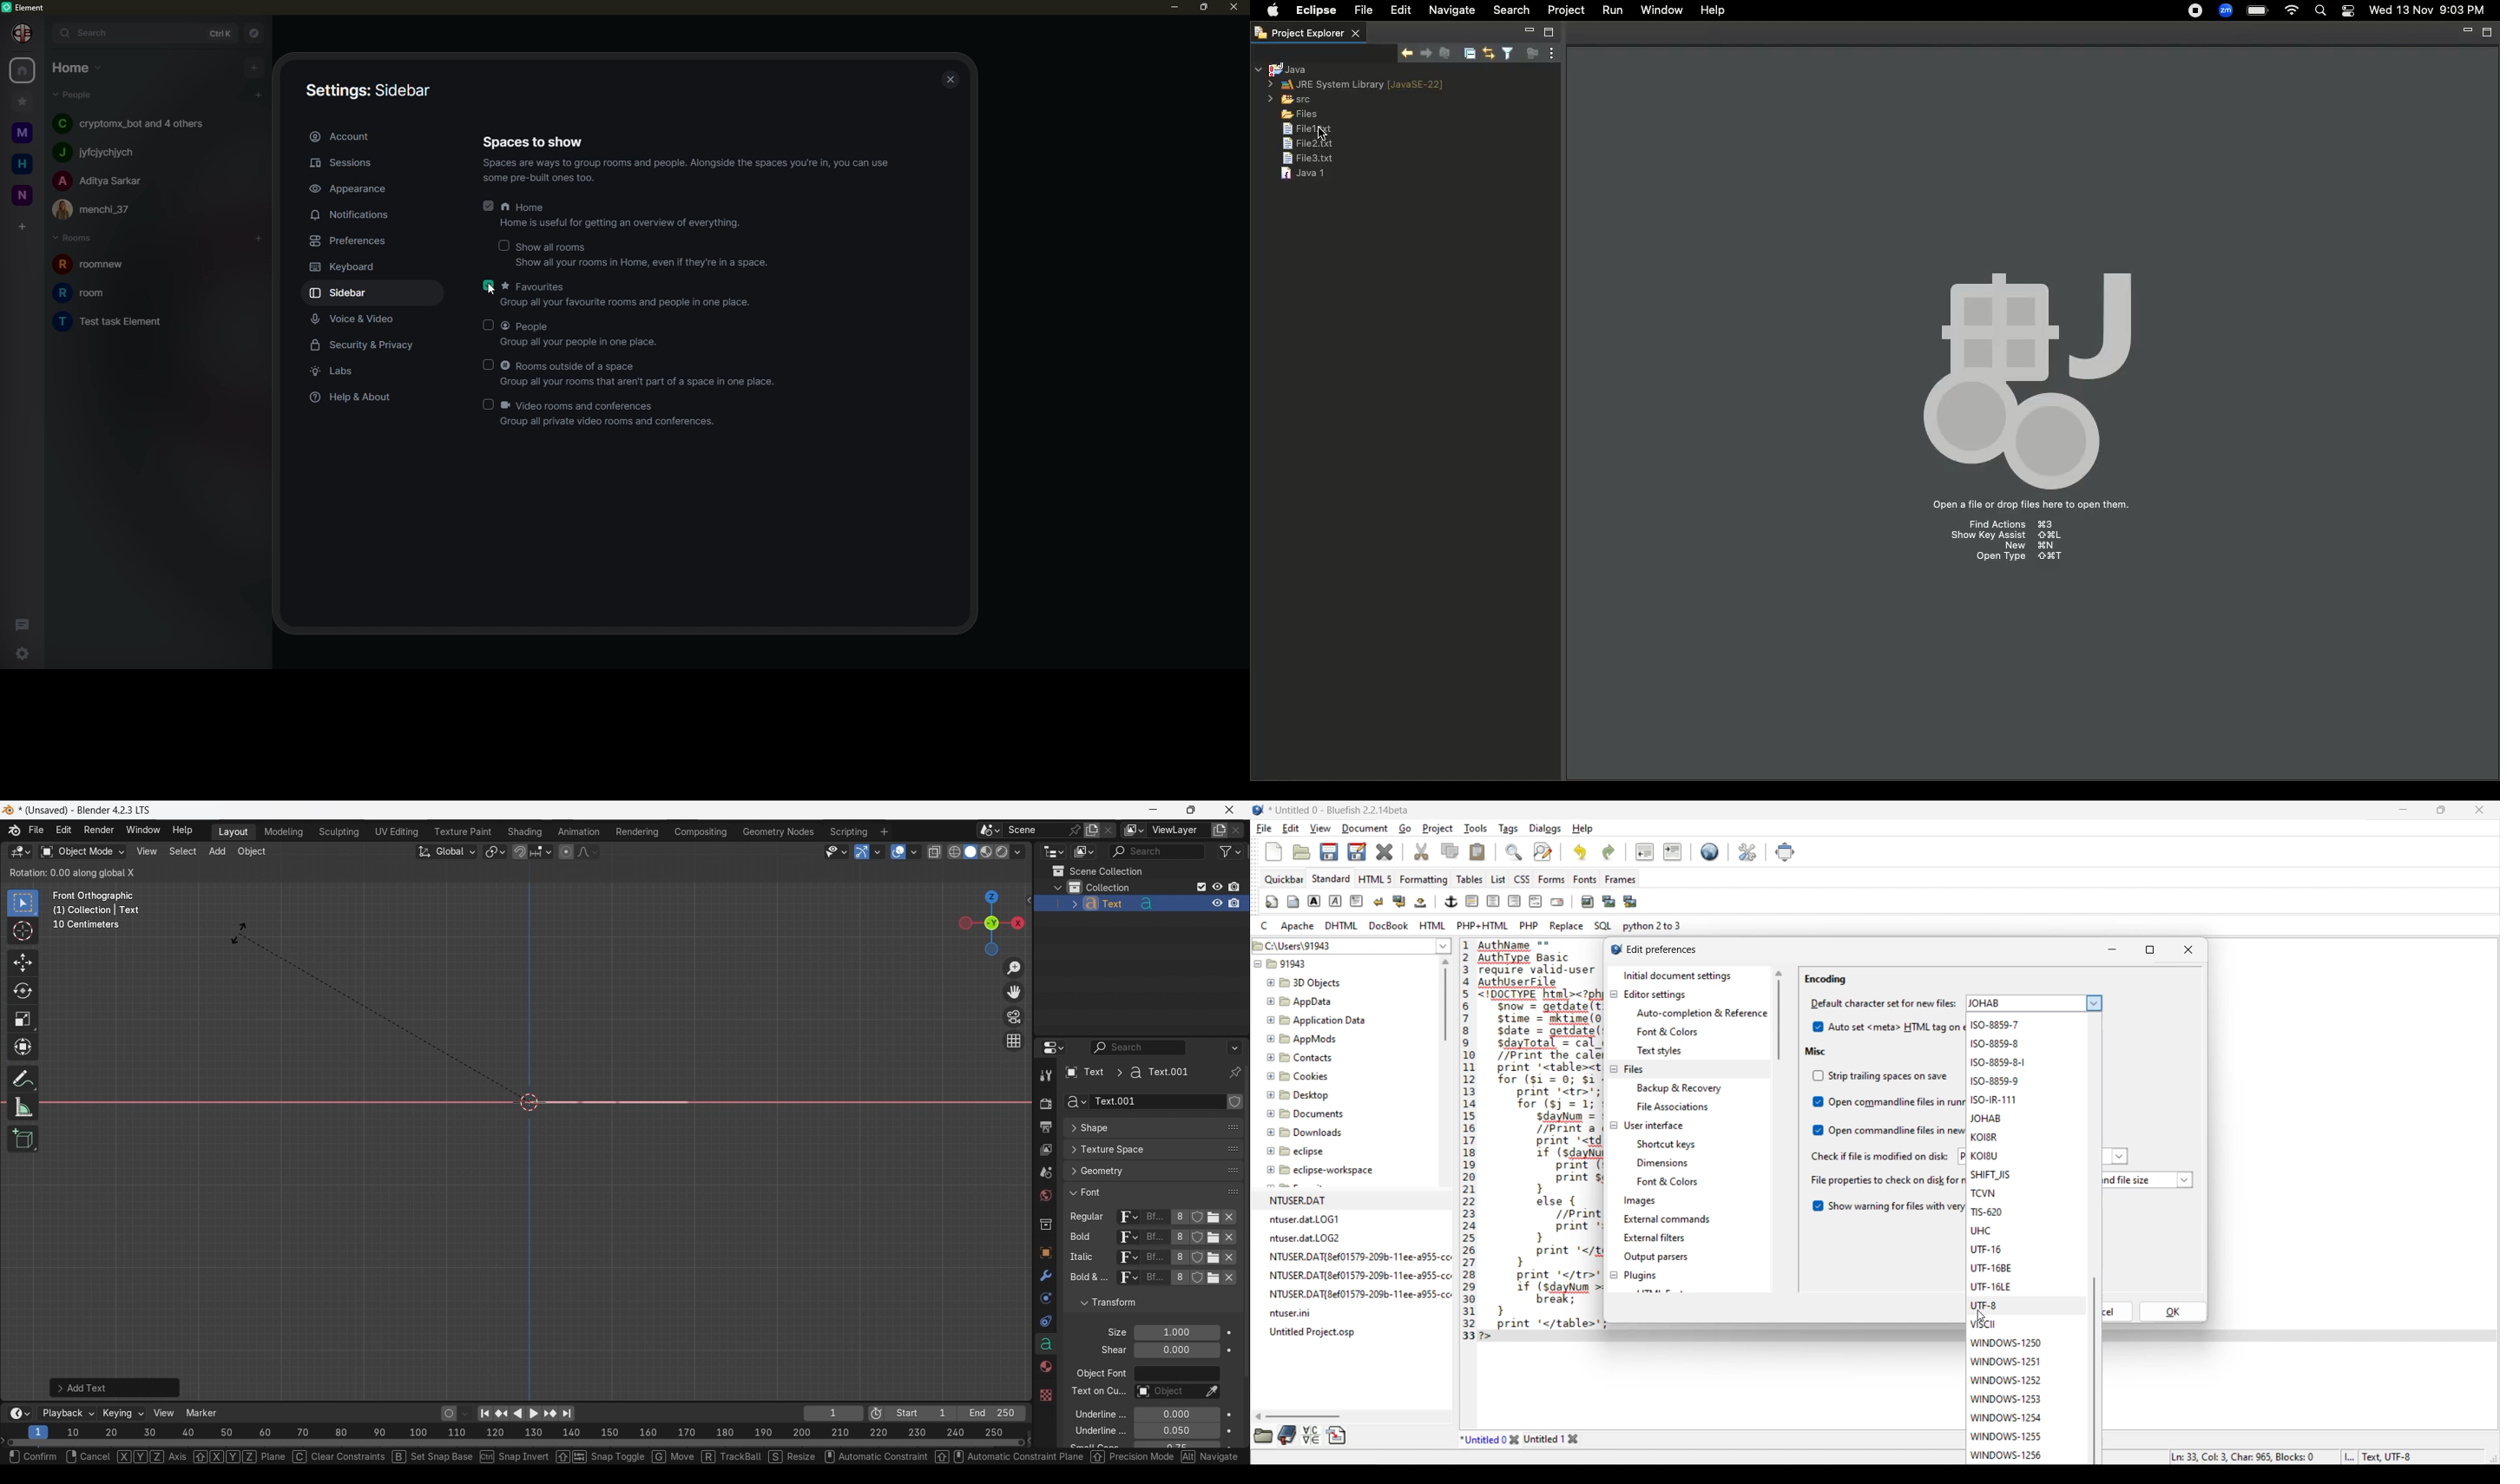  What do you see at coordinates (1583, 829) in the screenshot?
I see `Help menu` at bounding box center [1583, 829].